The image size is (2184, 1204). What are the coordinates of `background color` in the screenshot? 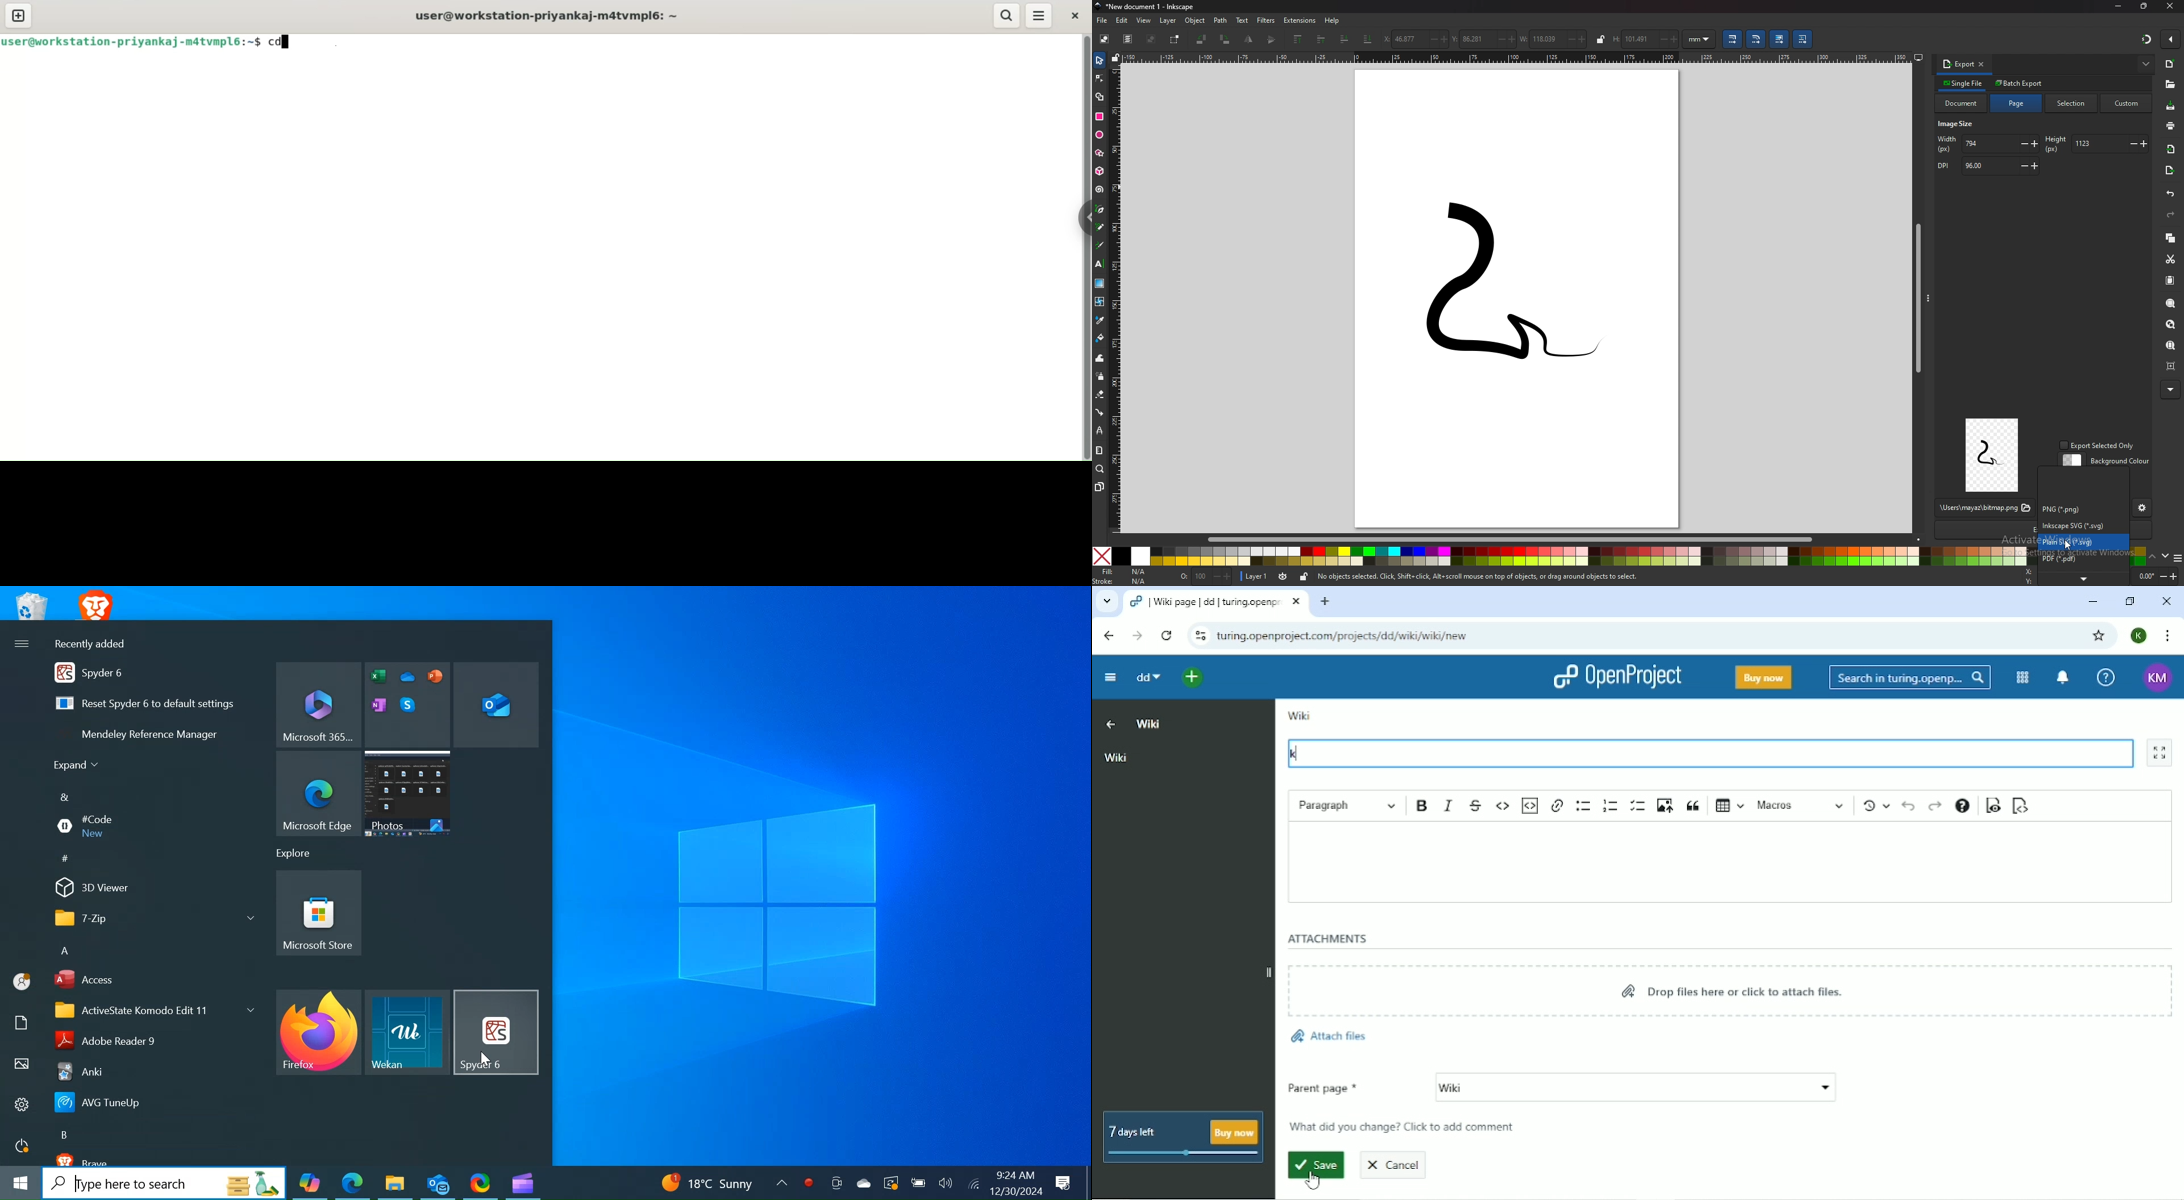 It's located at (2106, 462).